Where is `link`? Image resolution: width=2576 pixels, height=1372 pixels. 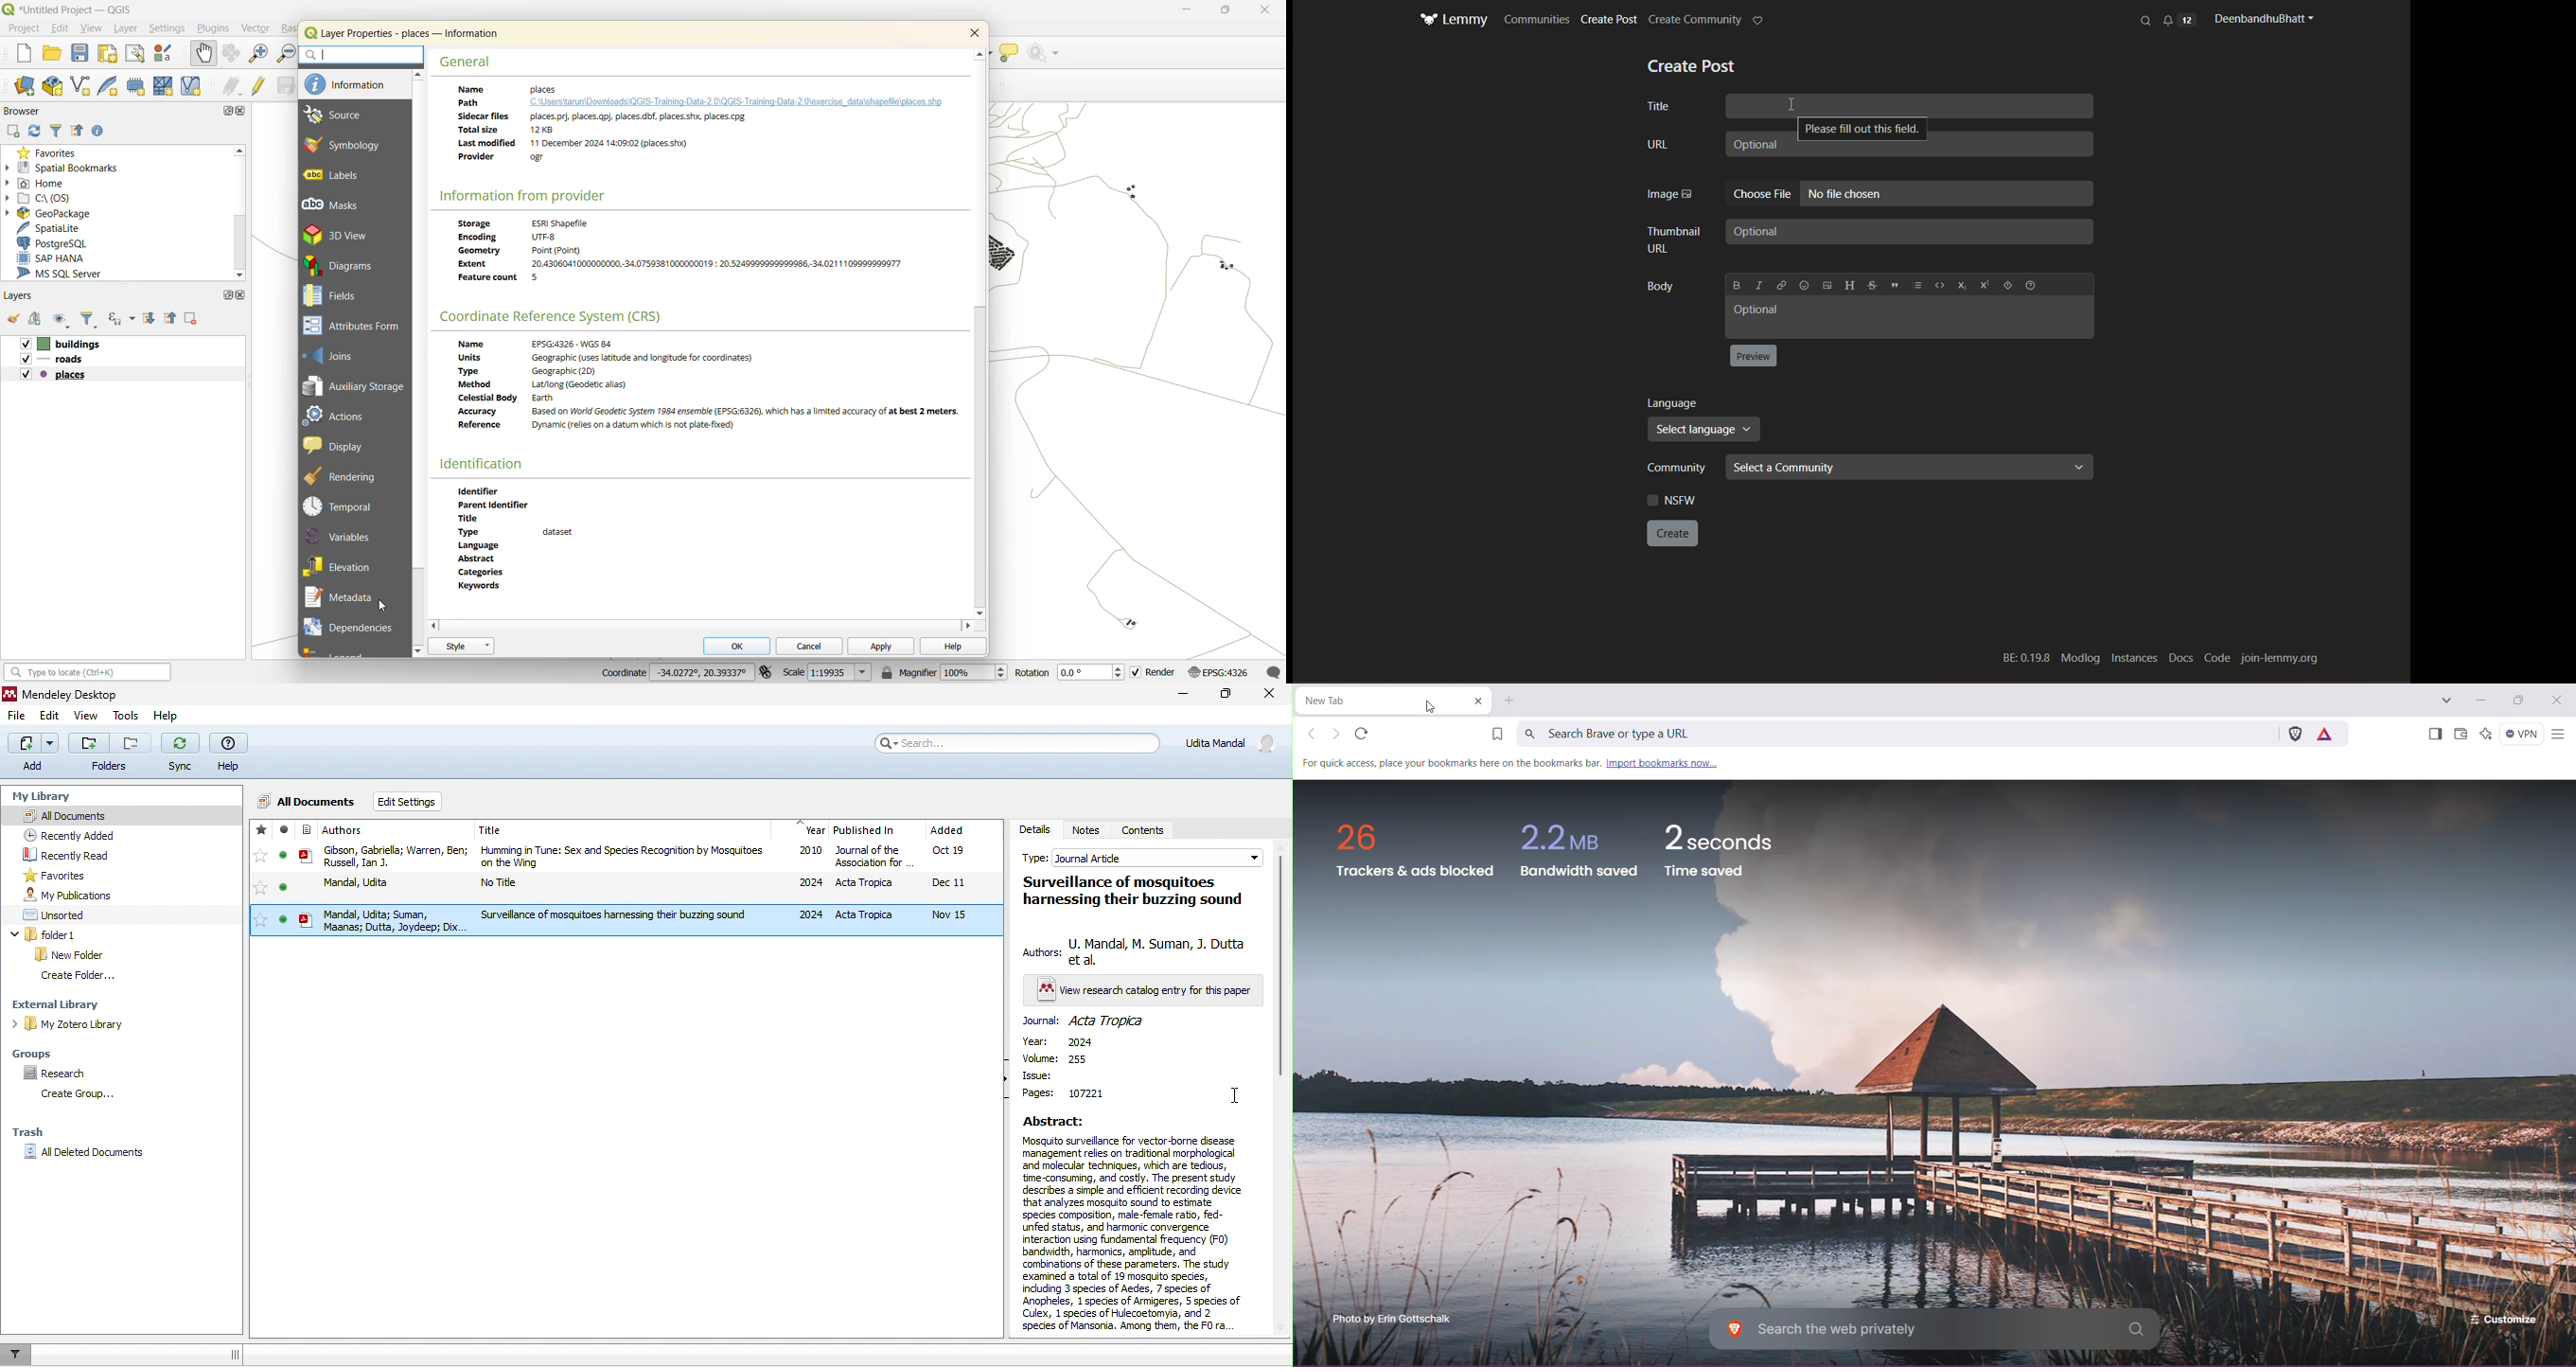 link is located at coordinates (1781, 286).